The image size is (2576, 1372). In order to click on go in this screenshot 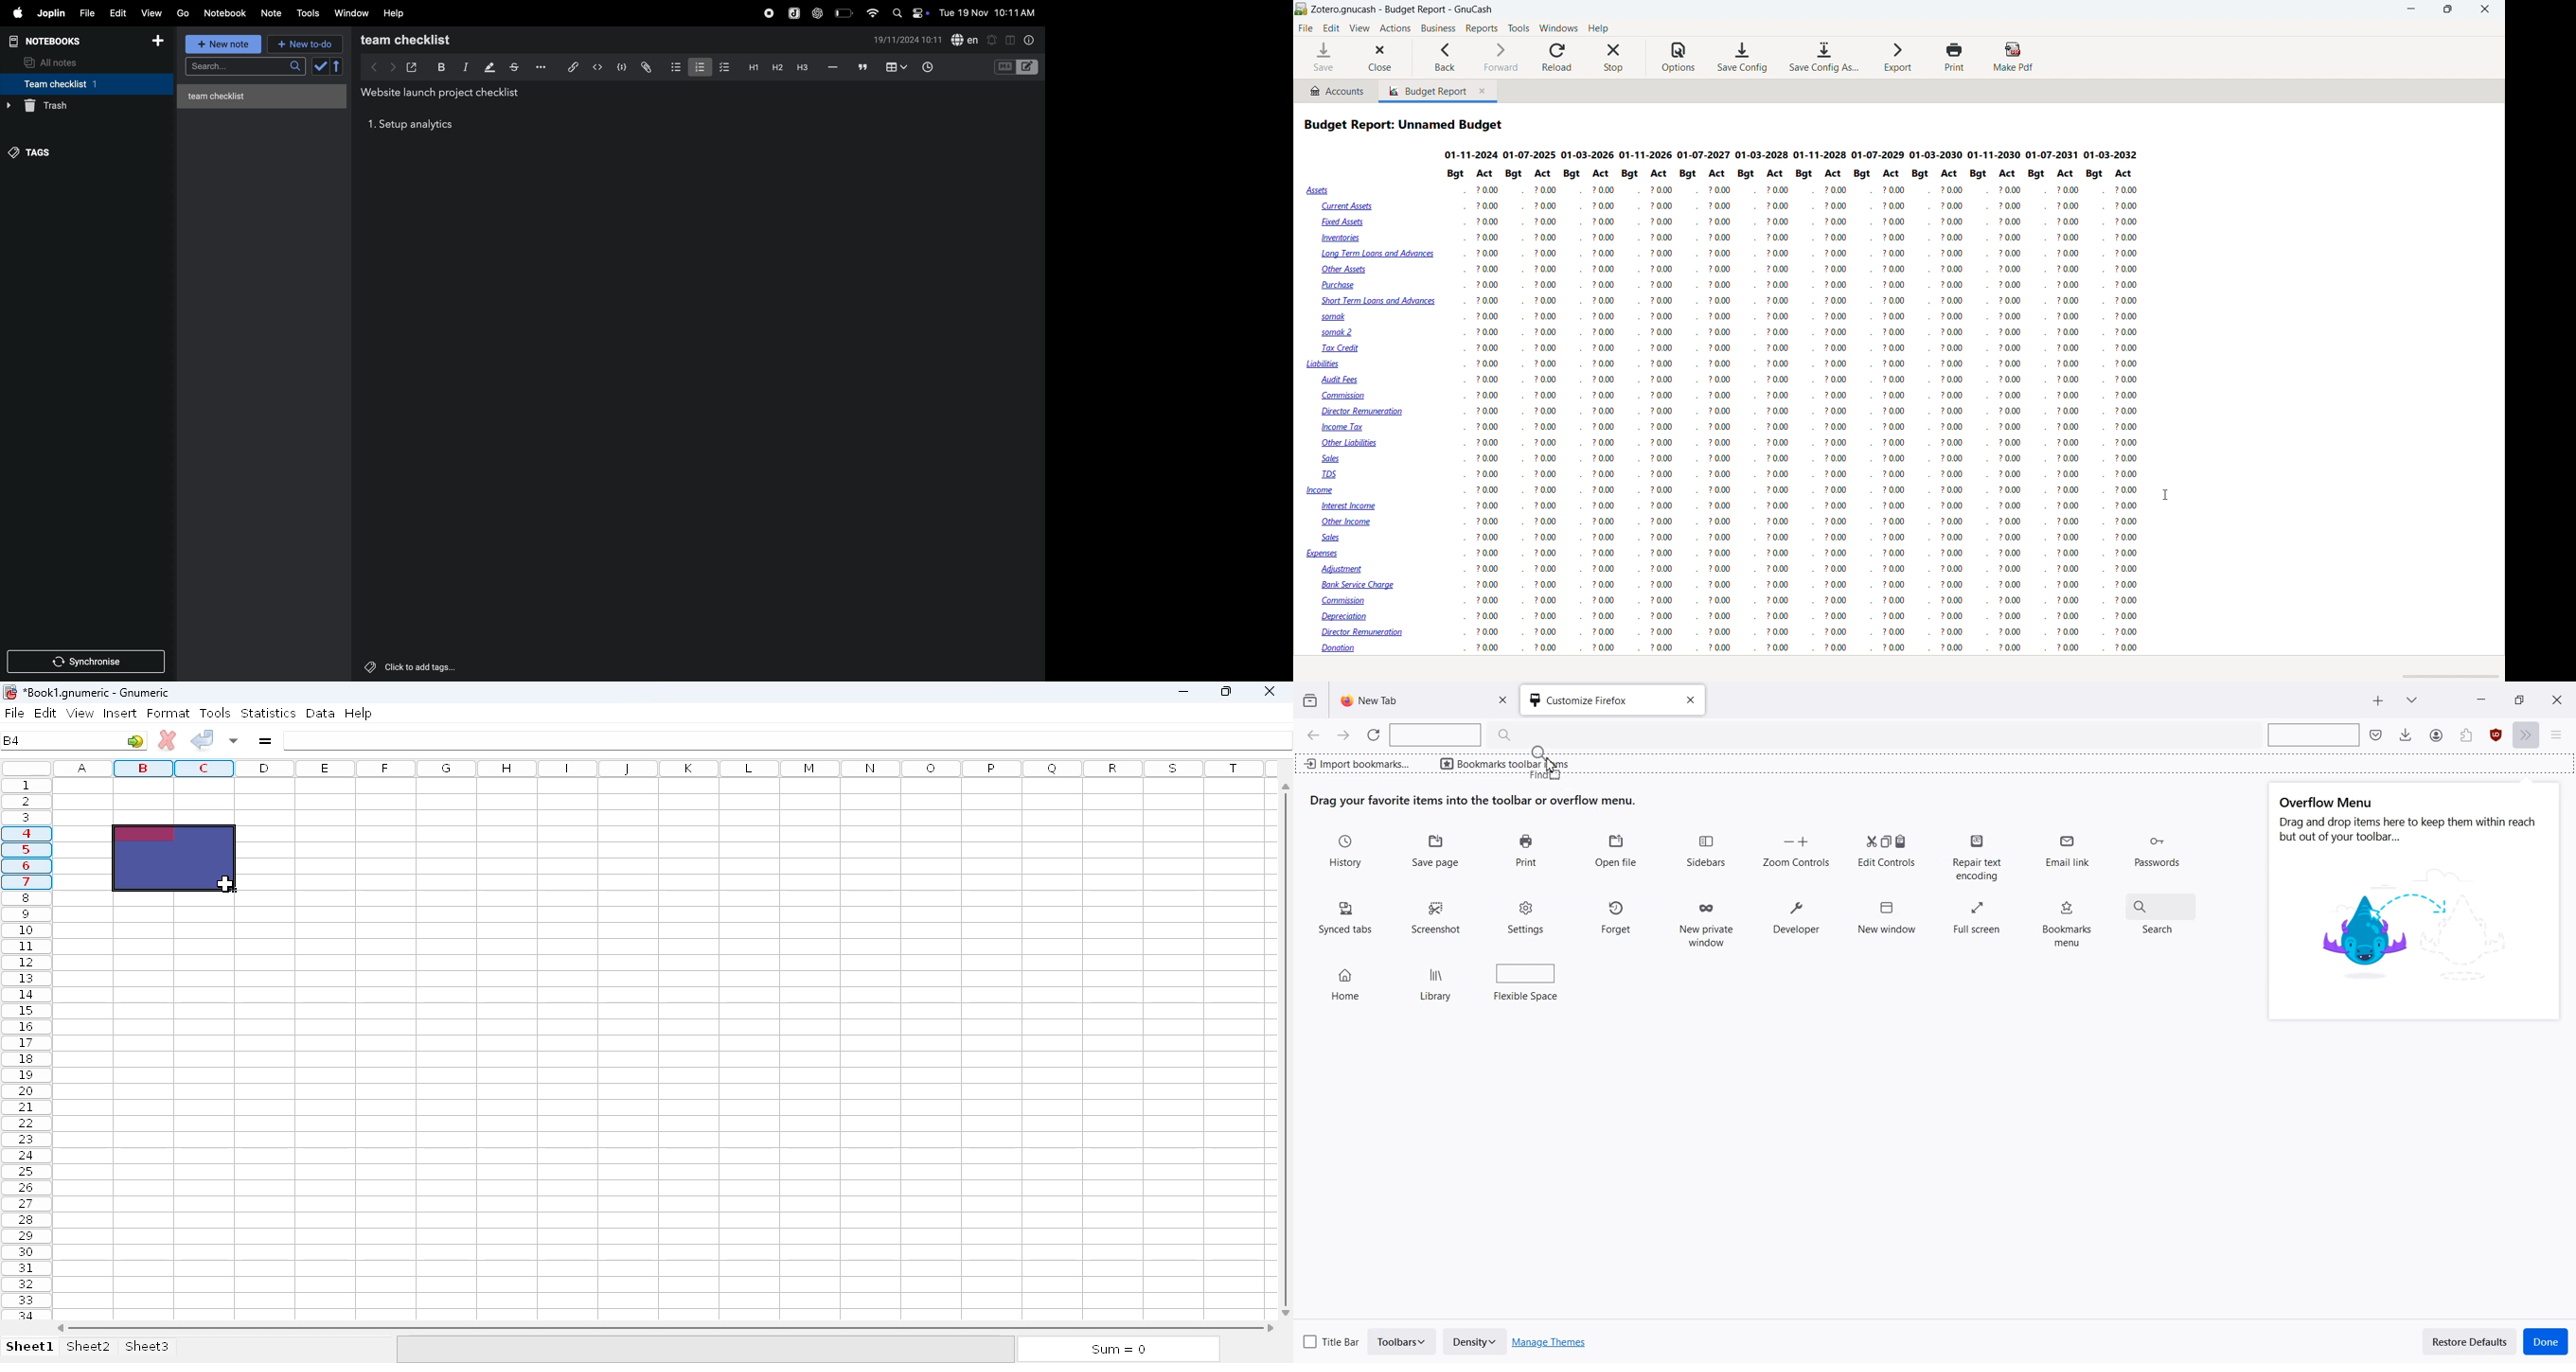, I will do `click(183, 14)`.